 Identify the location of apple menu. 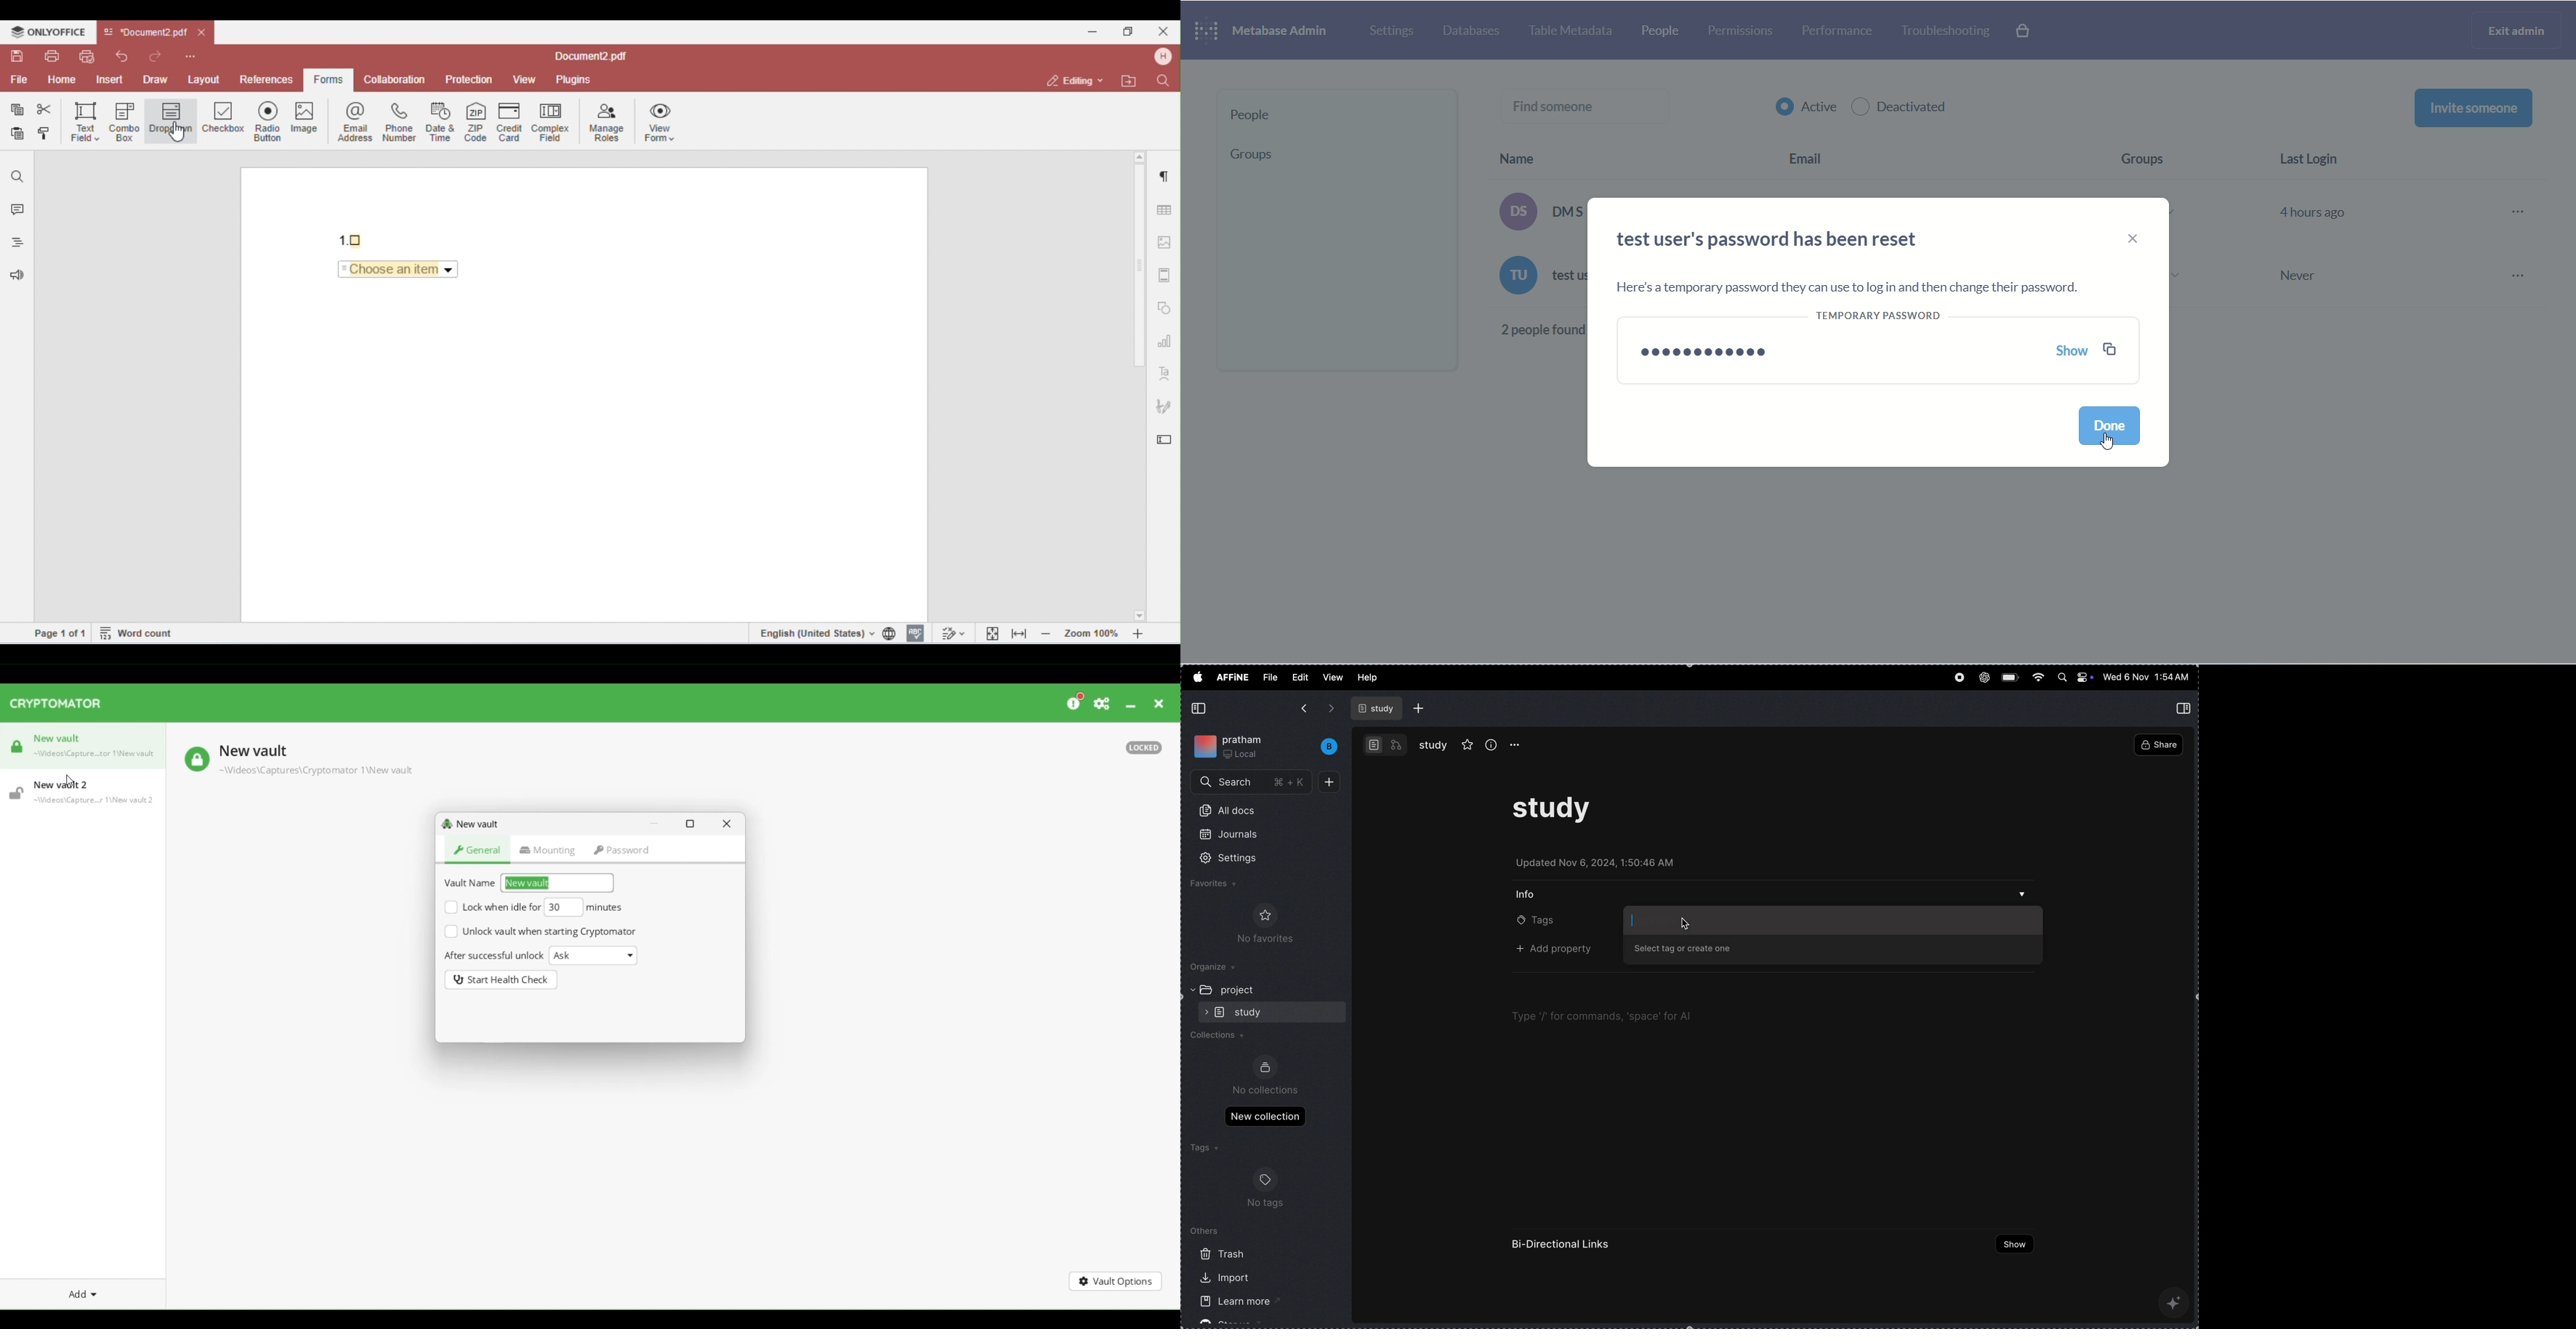
(1197, 676).